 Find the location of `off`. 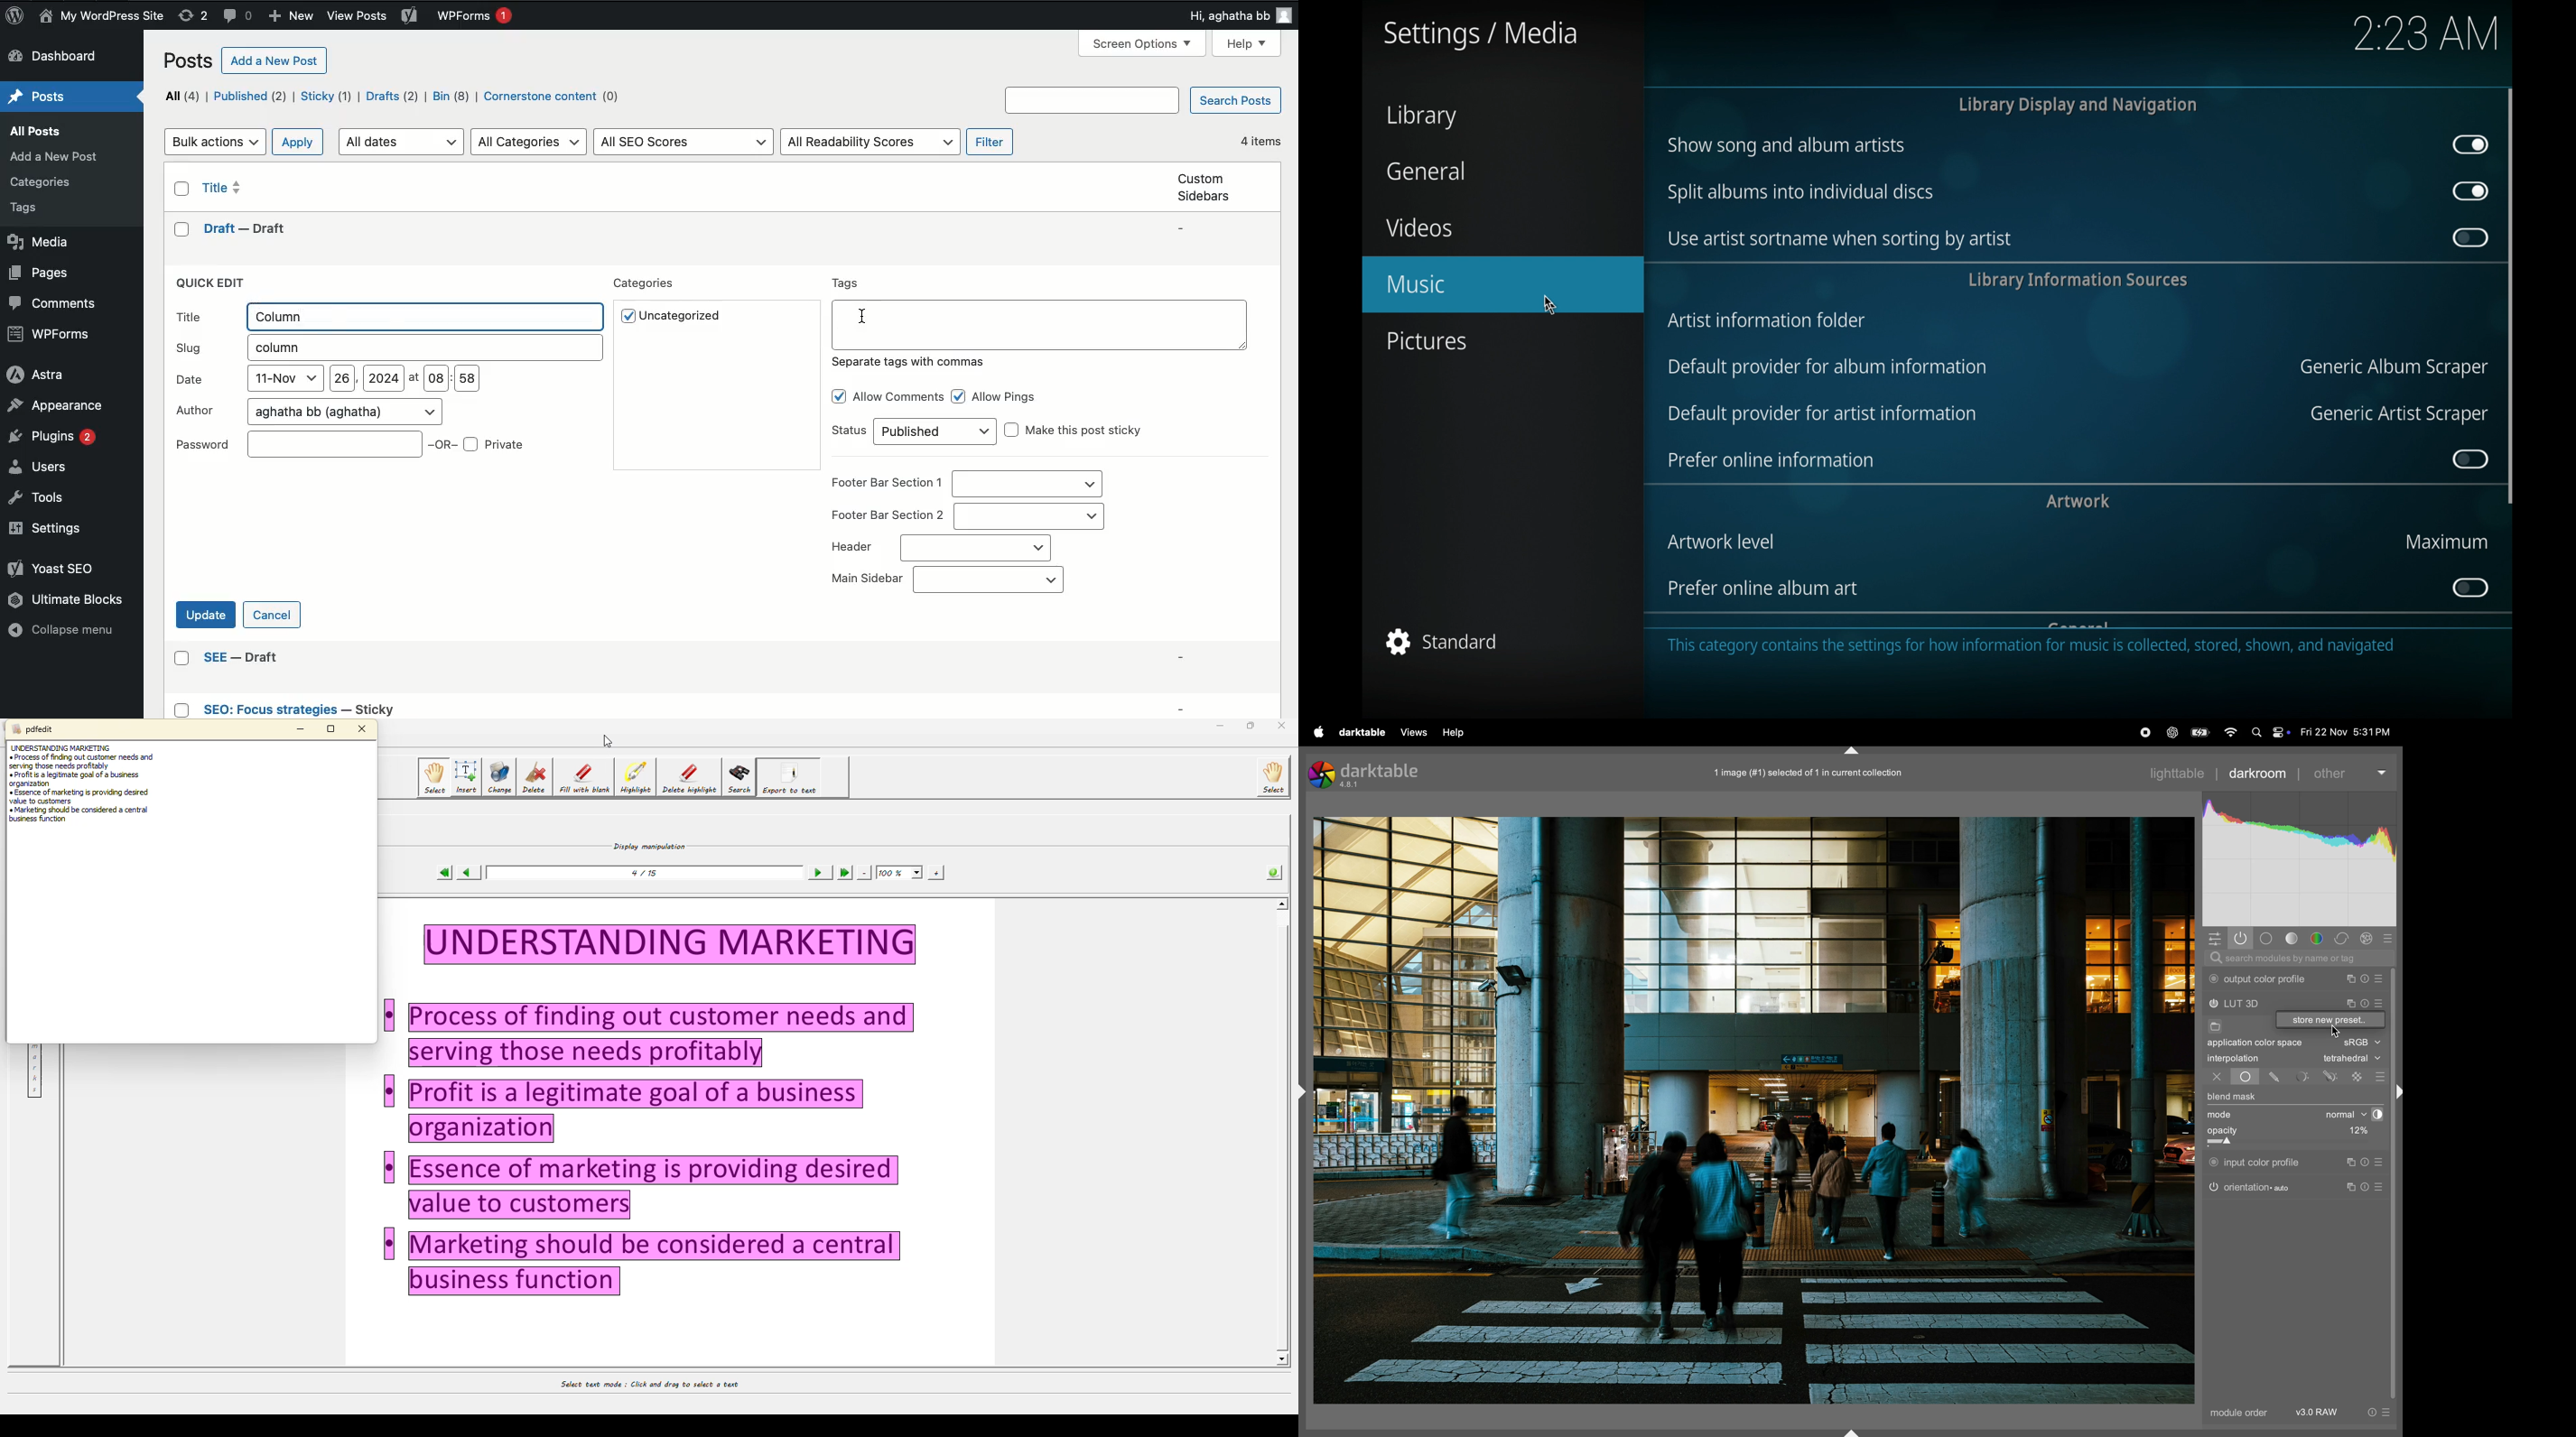

off is located at coordinates (2217, 1078).